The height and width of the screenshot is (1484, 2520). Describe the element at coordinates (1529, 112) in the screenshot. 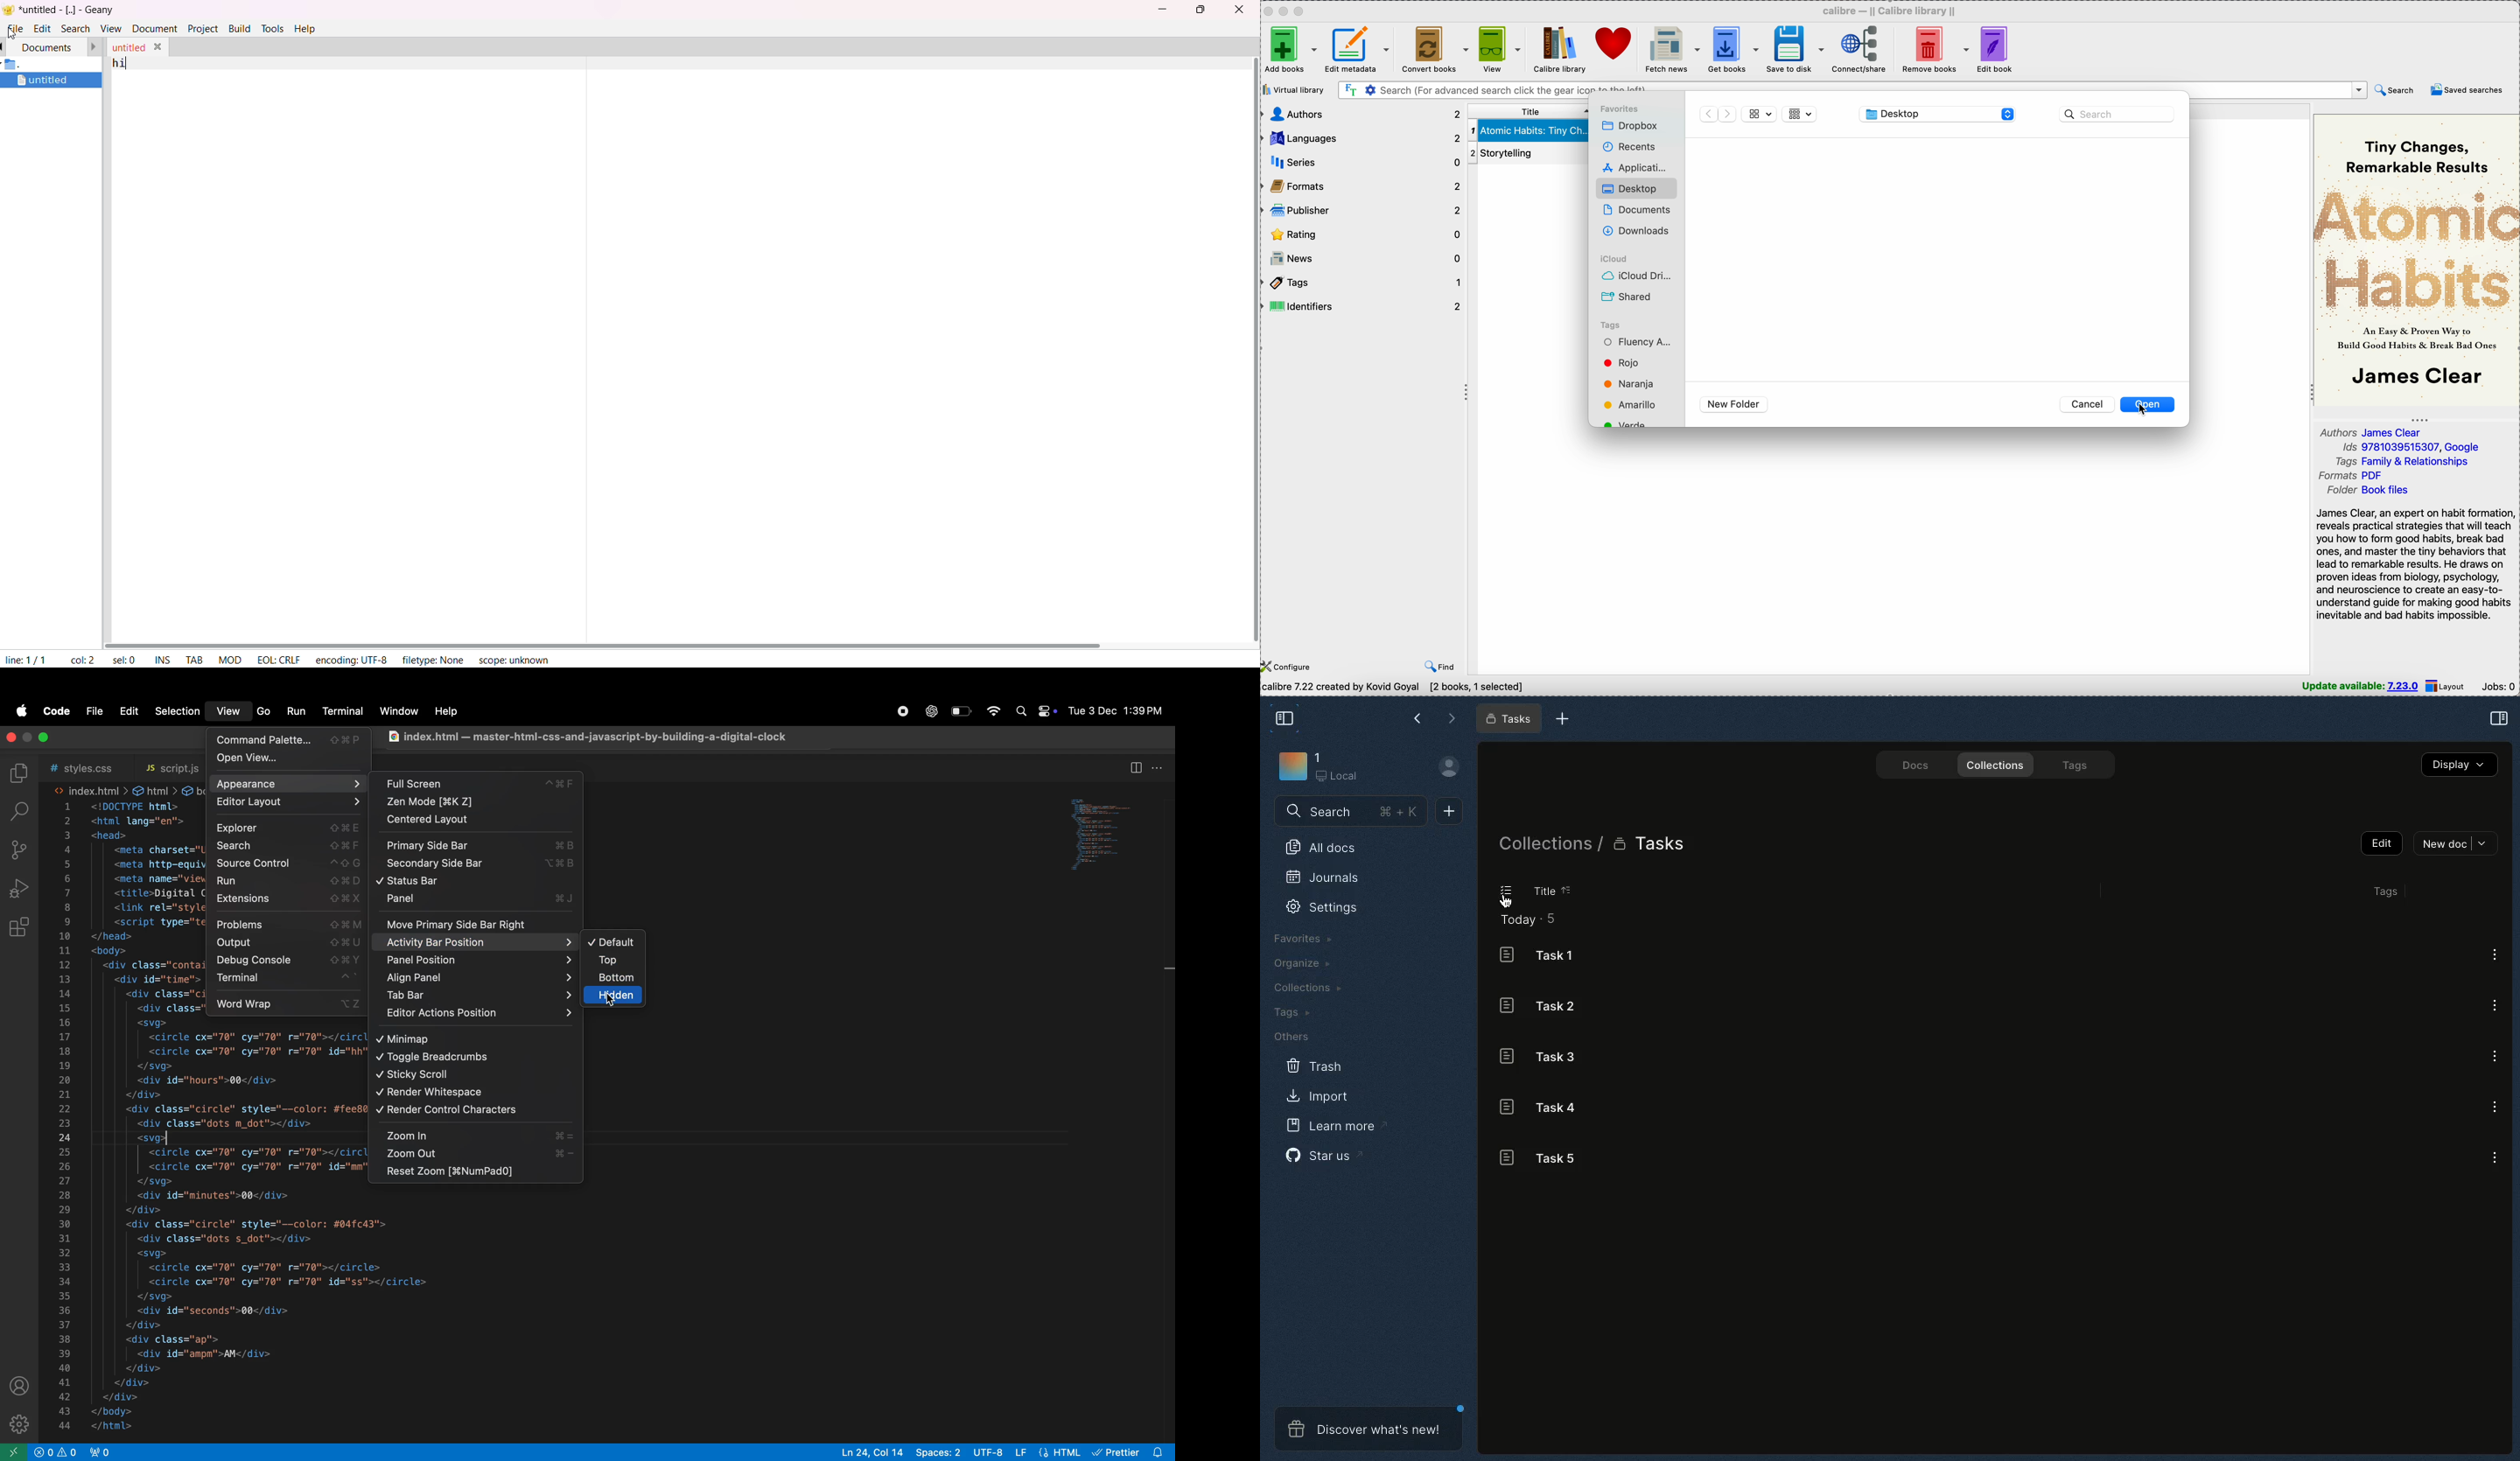

I see `title` at that location.